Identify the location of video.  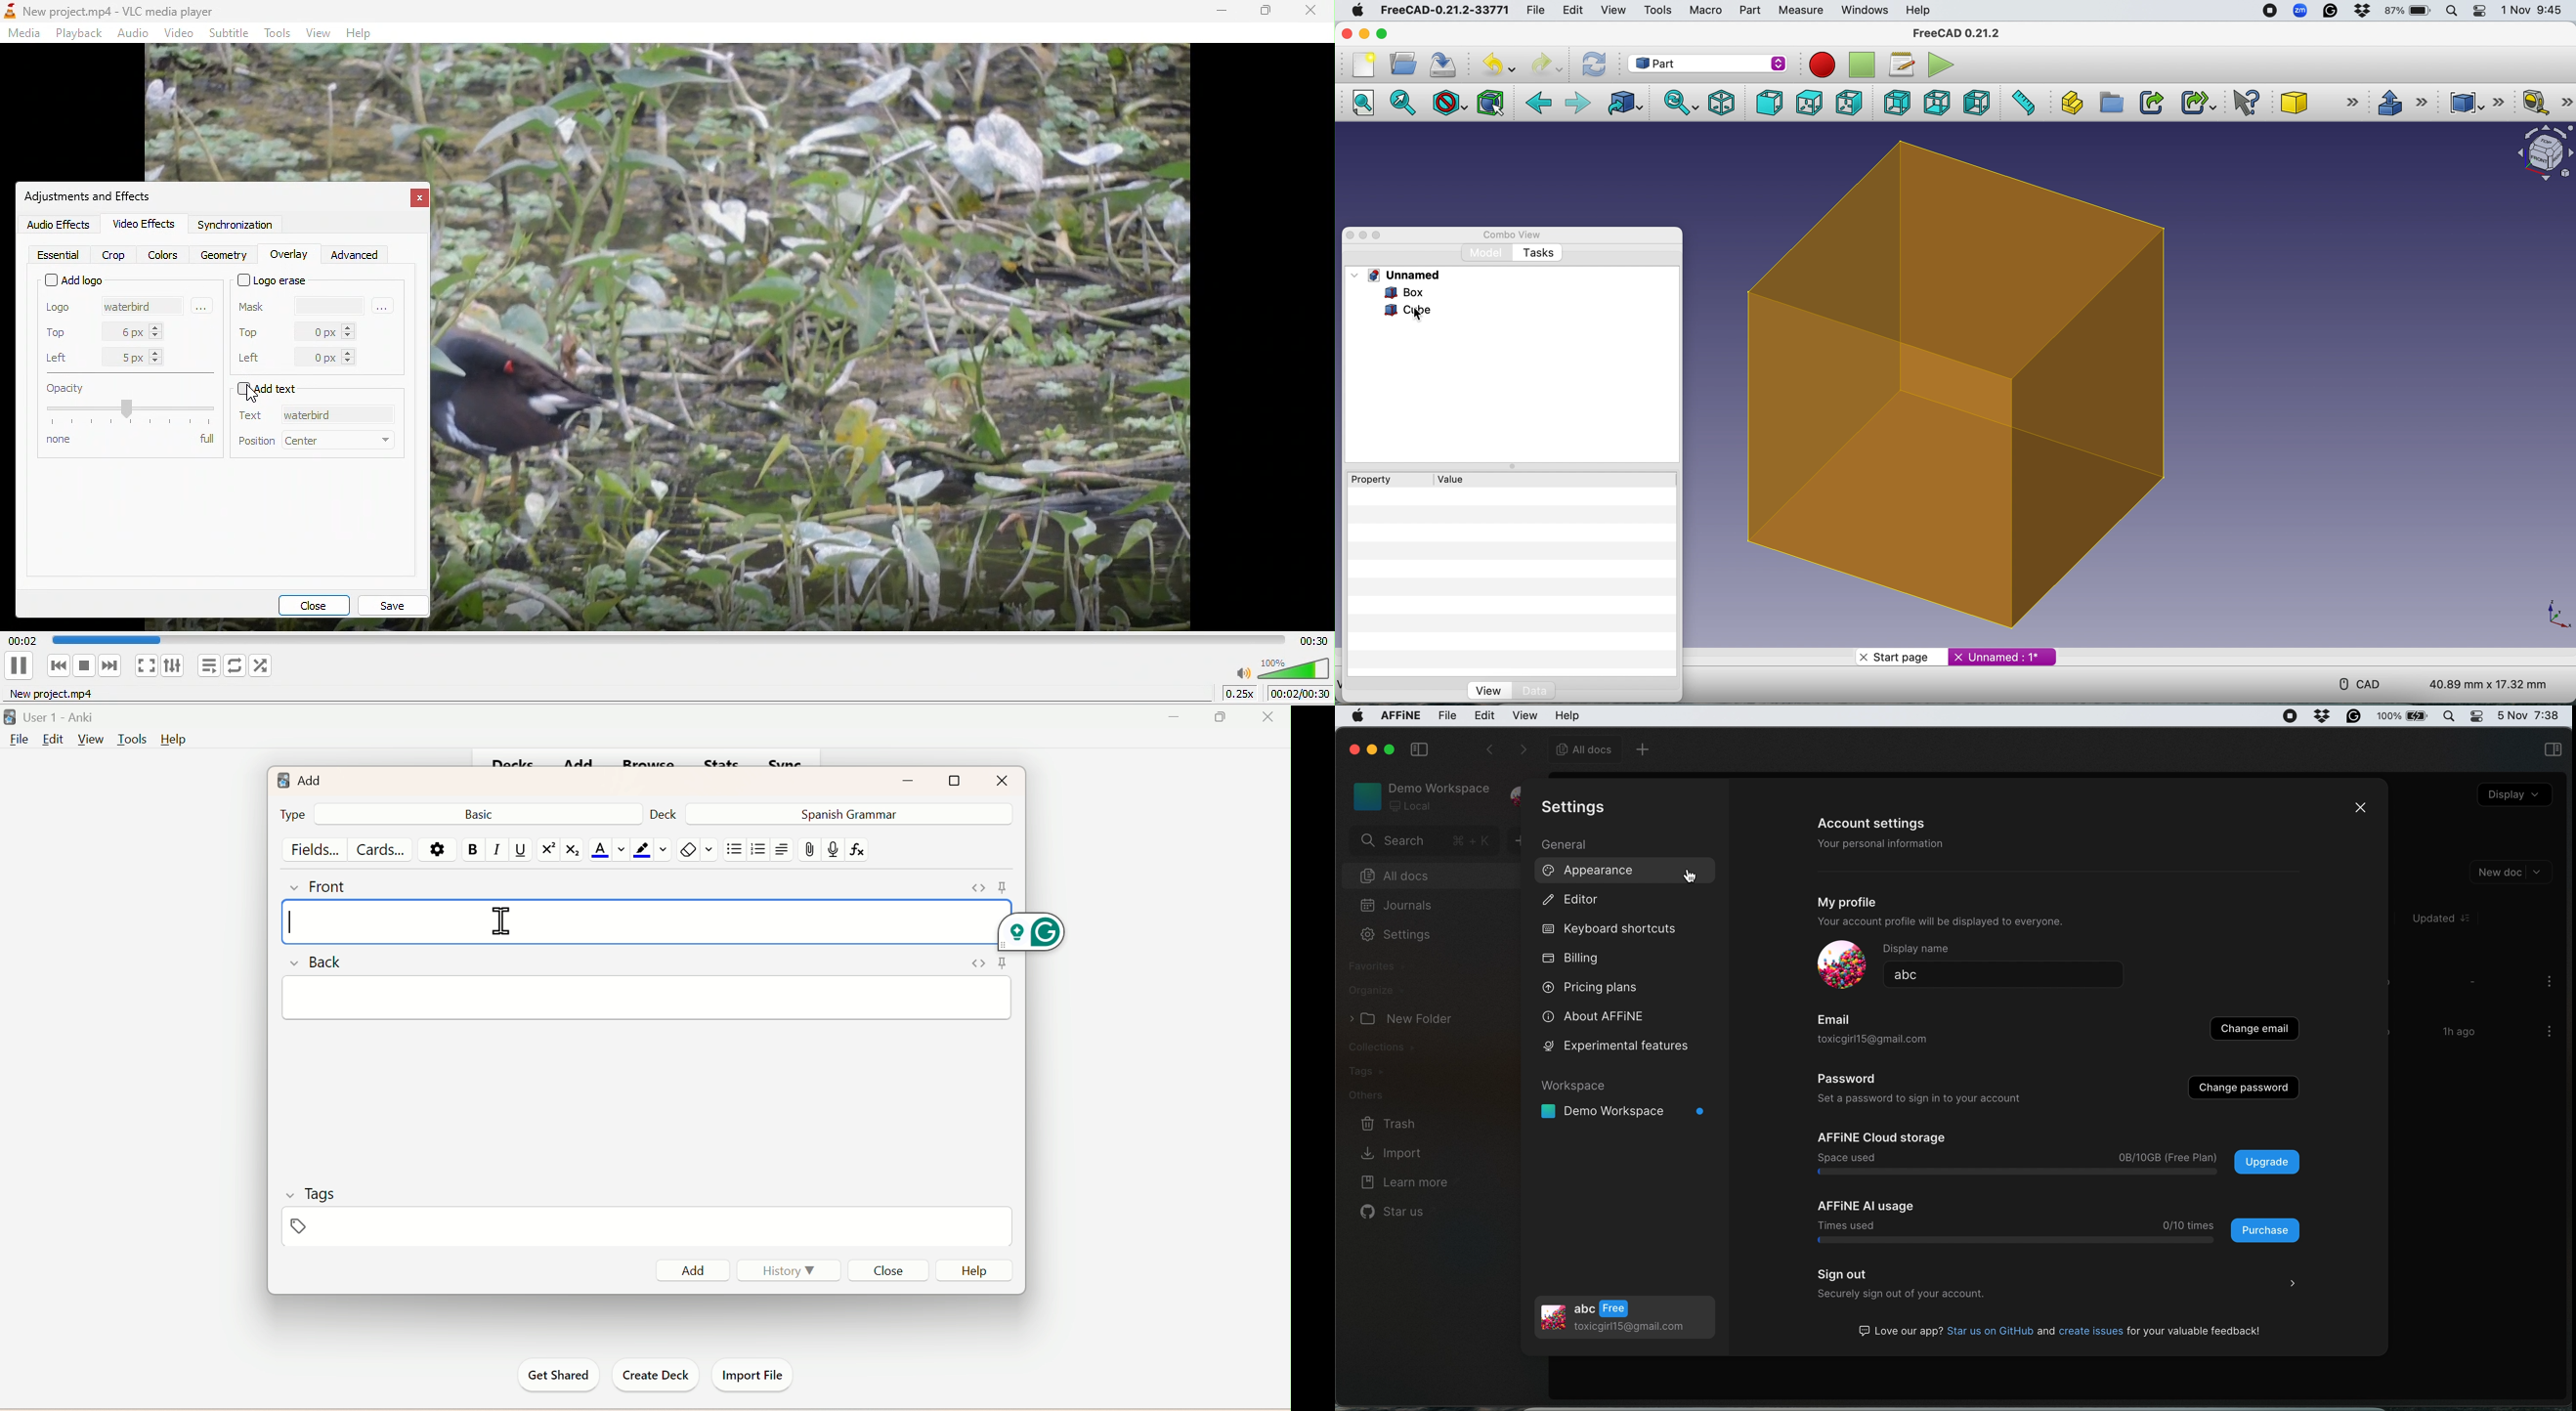
(179, 33).